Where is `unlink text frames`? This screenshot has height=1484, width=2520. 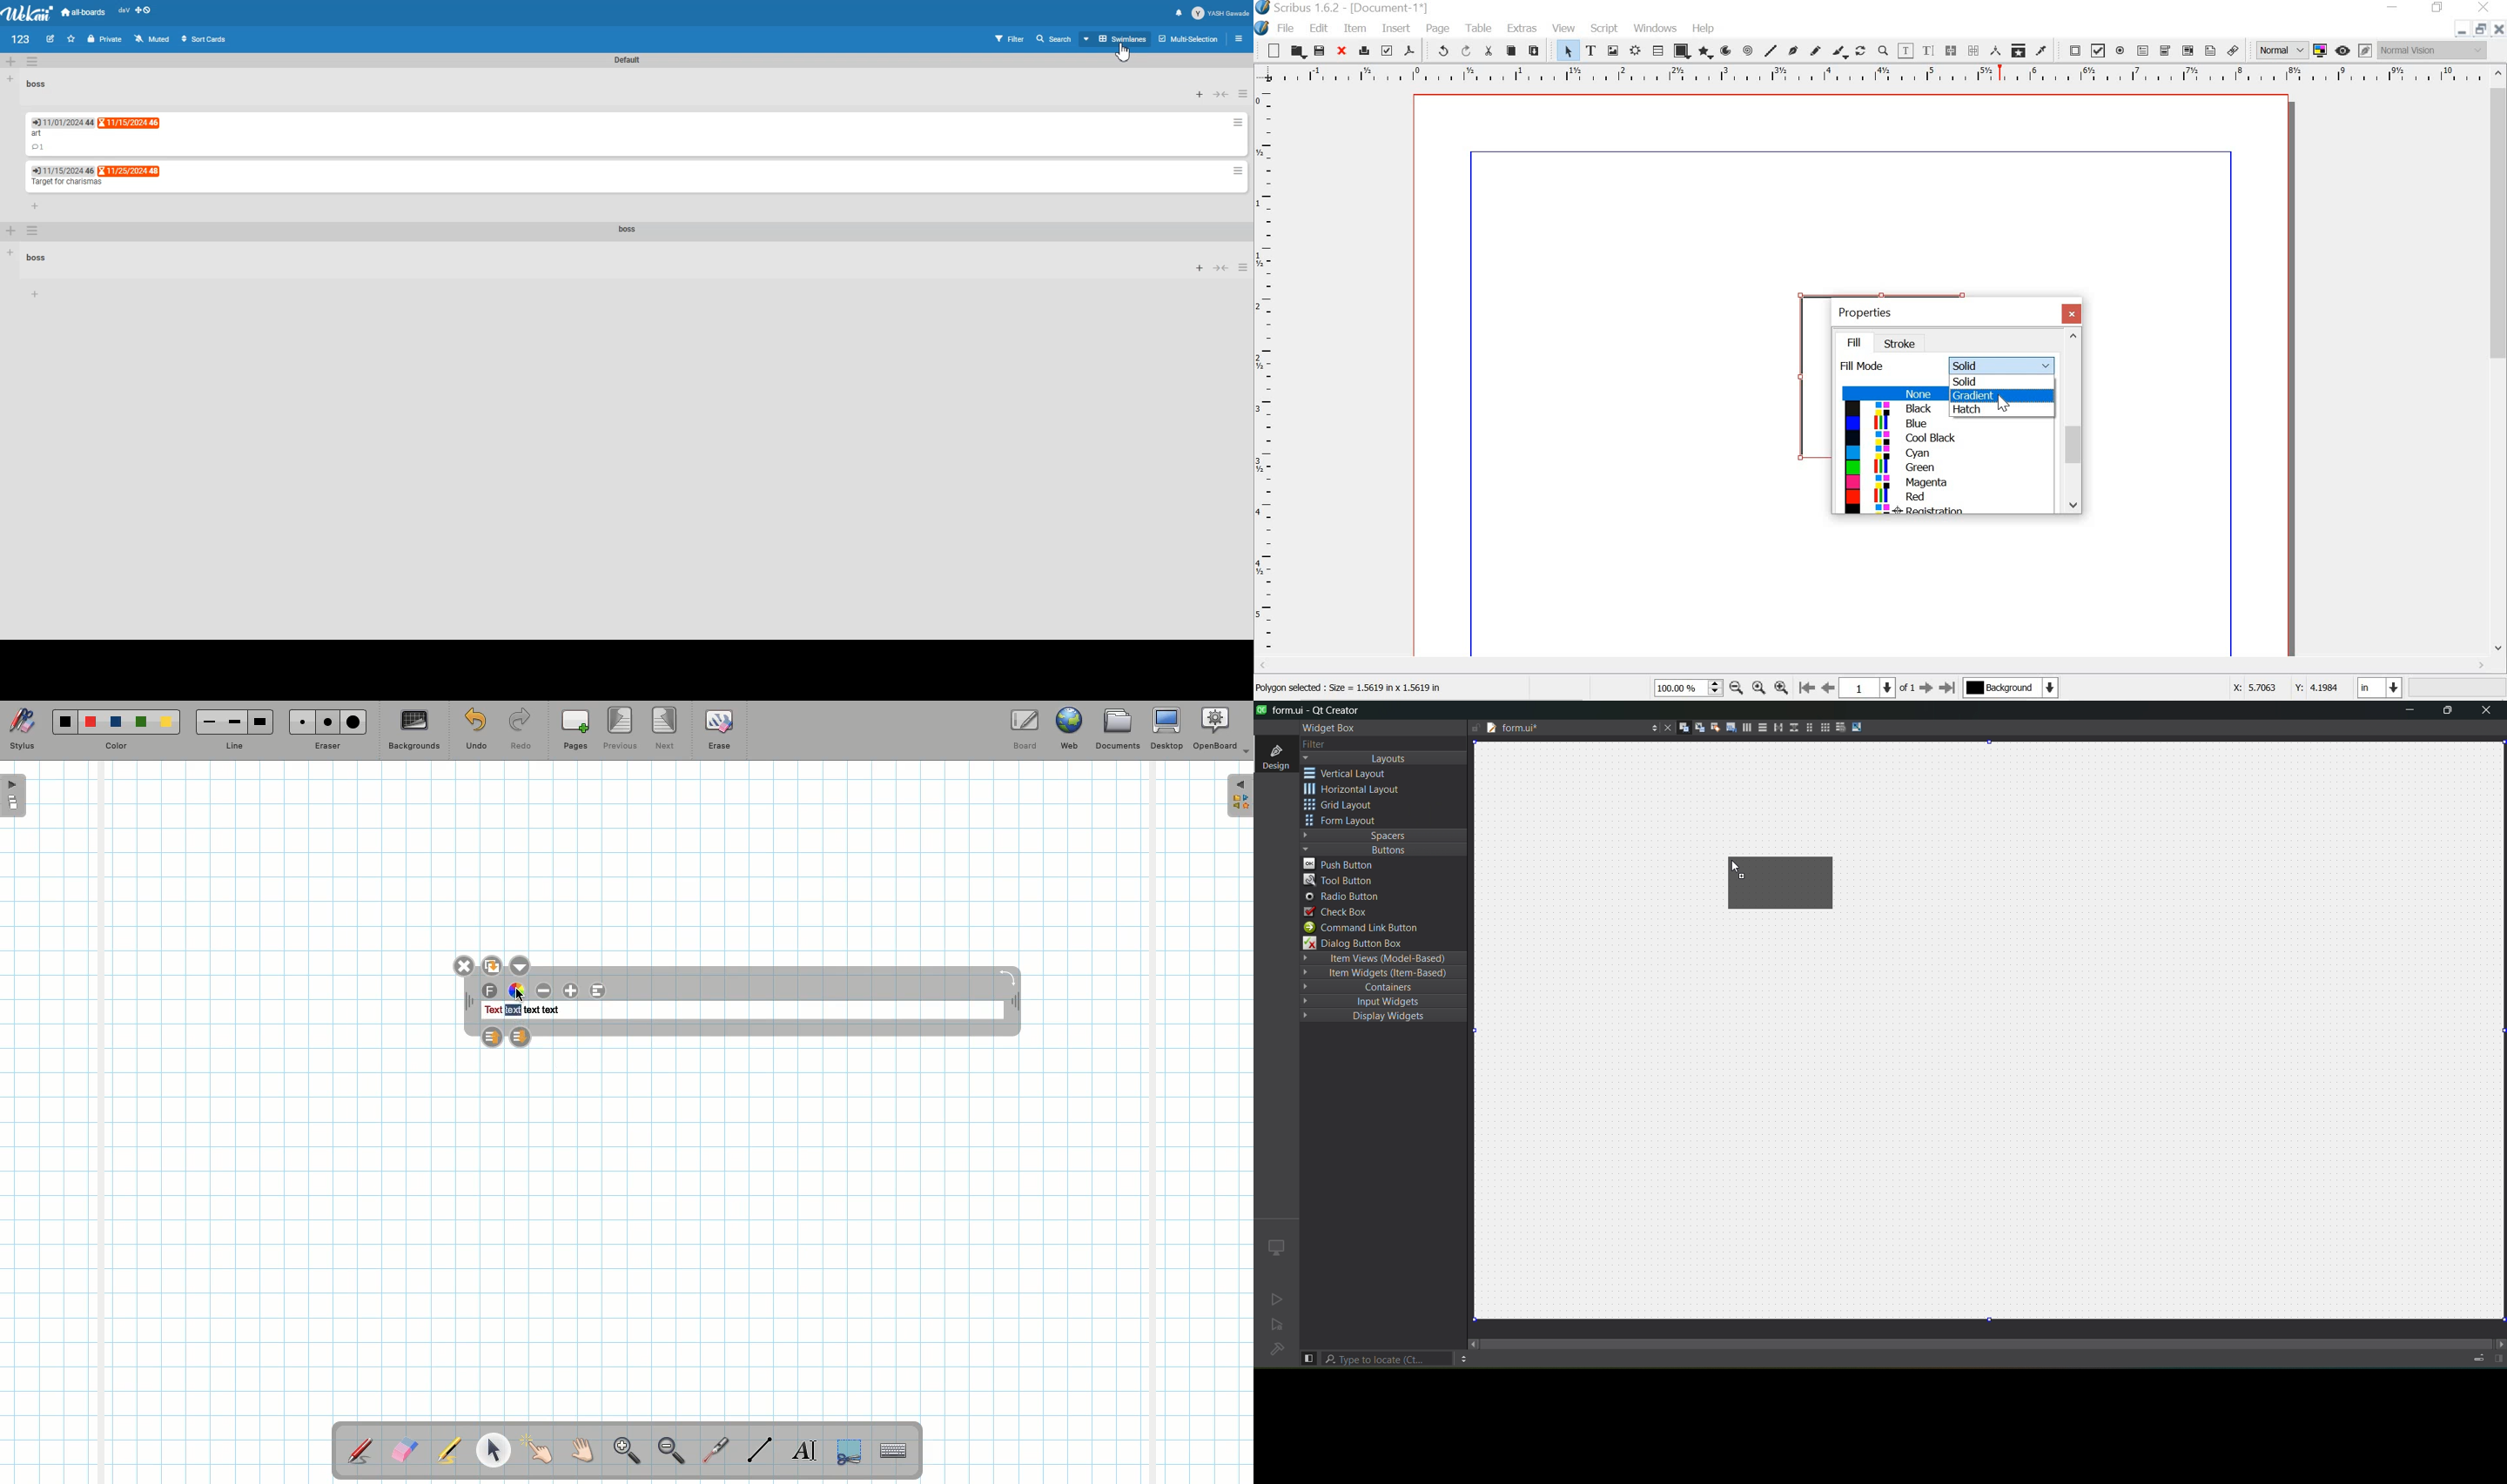
unlink text frames is located at coordinates (1974, 49).